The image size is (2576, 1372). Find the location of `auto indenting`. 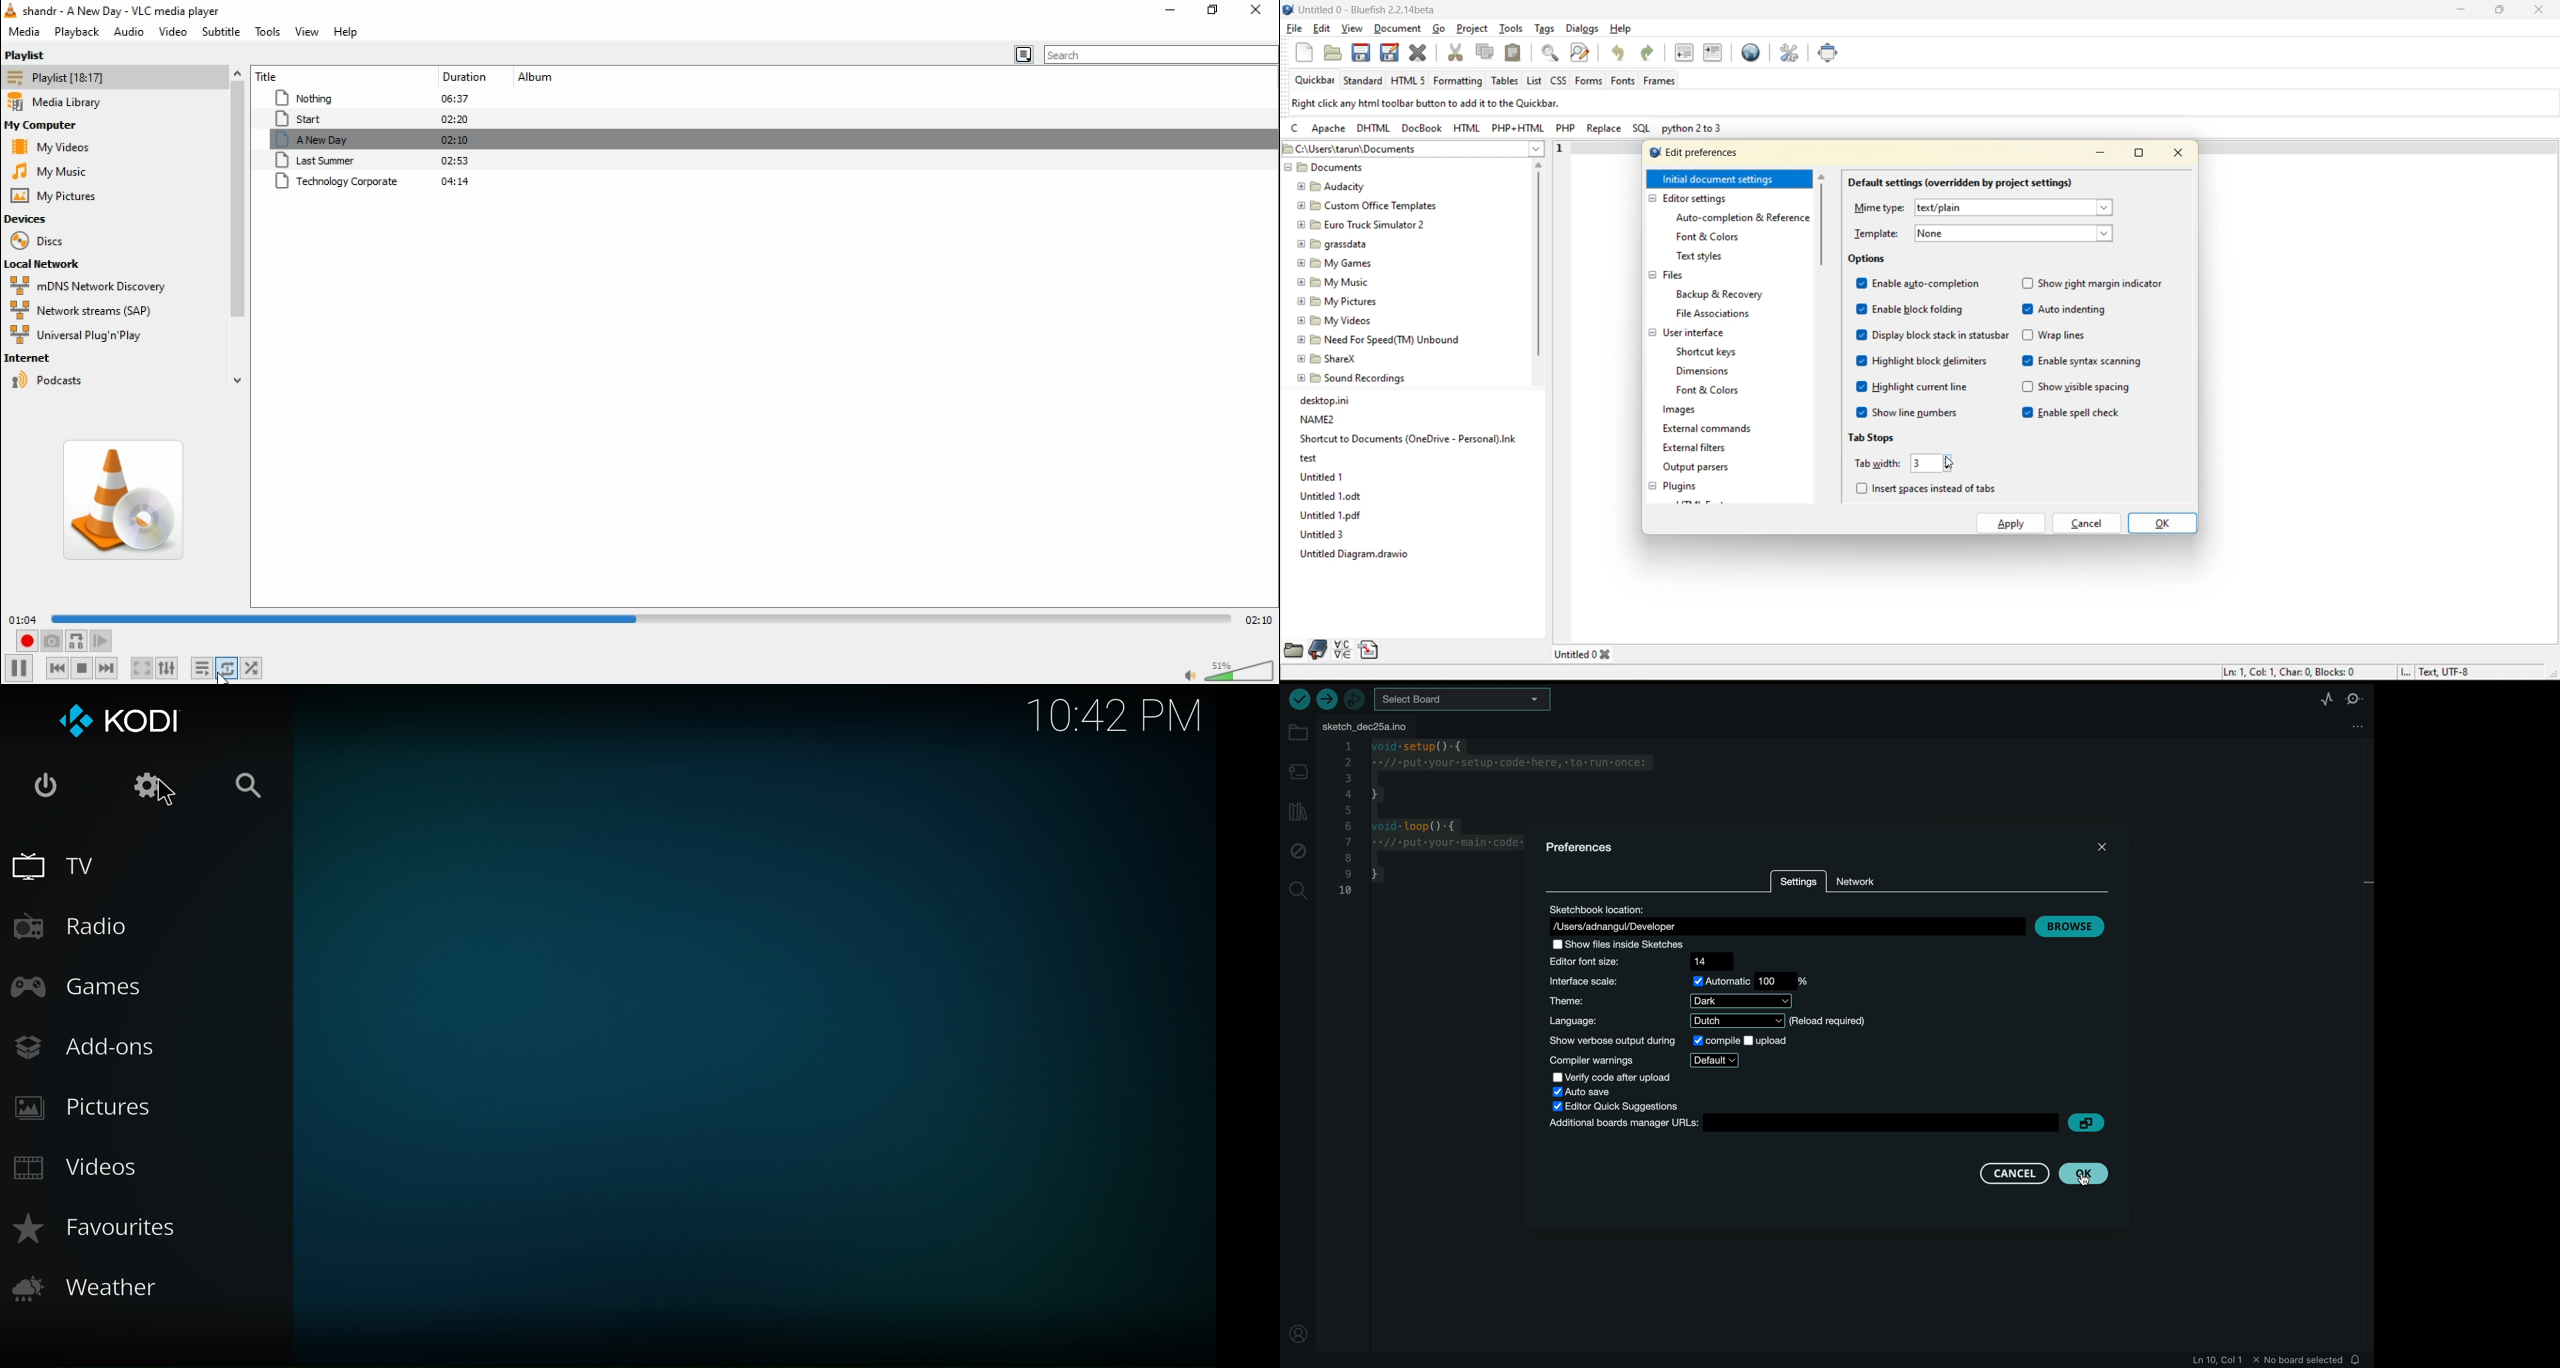

auto indenting is located at coordinates (2065, 310).